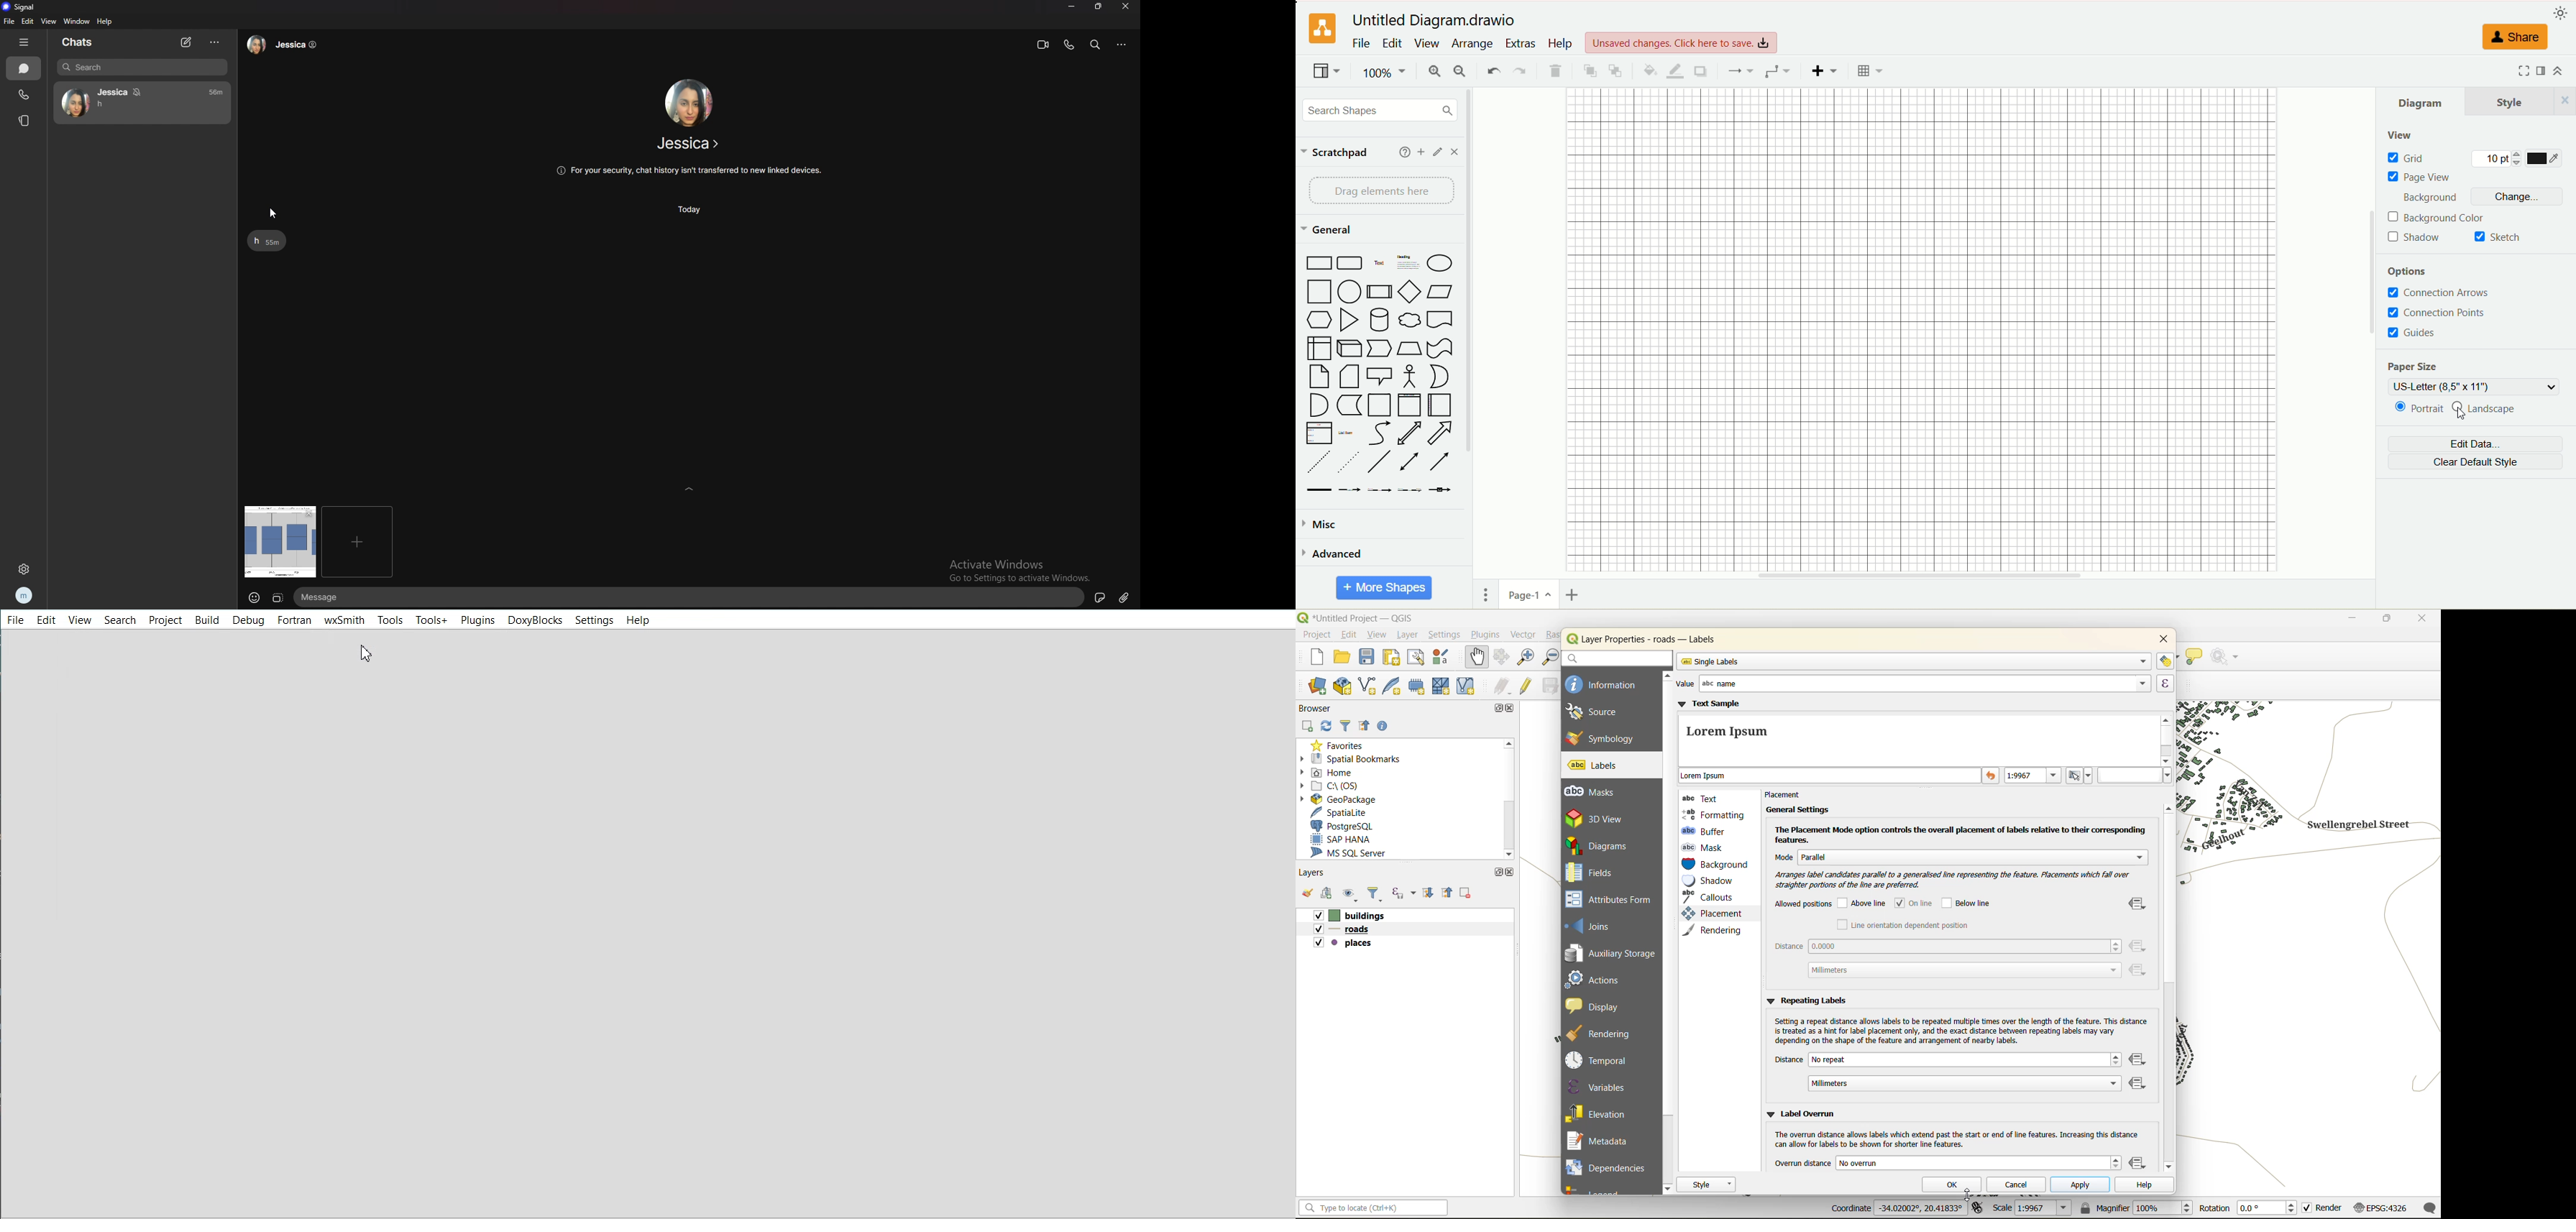  What do you see at coordinates (1126, 6) in the screenshot?
I see `close` at bounding box center [1126, 6].